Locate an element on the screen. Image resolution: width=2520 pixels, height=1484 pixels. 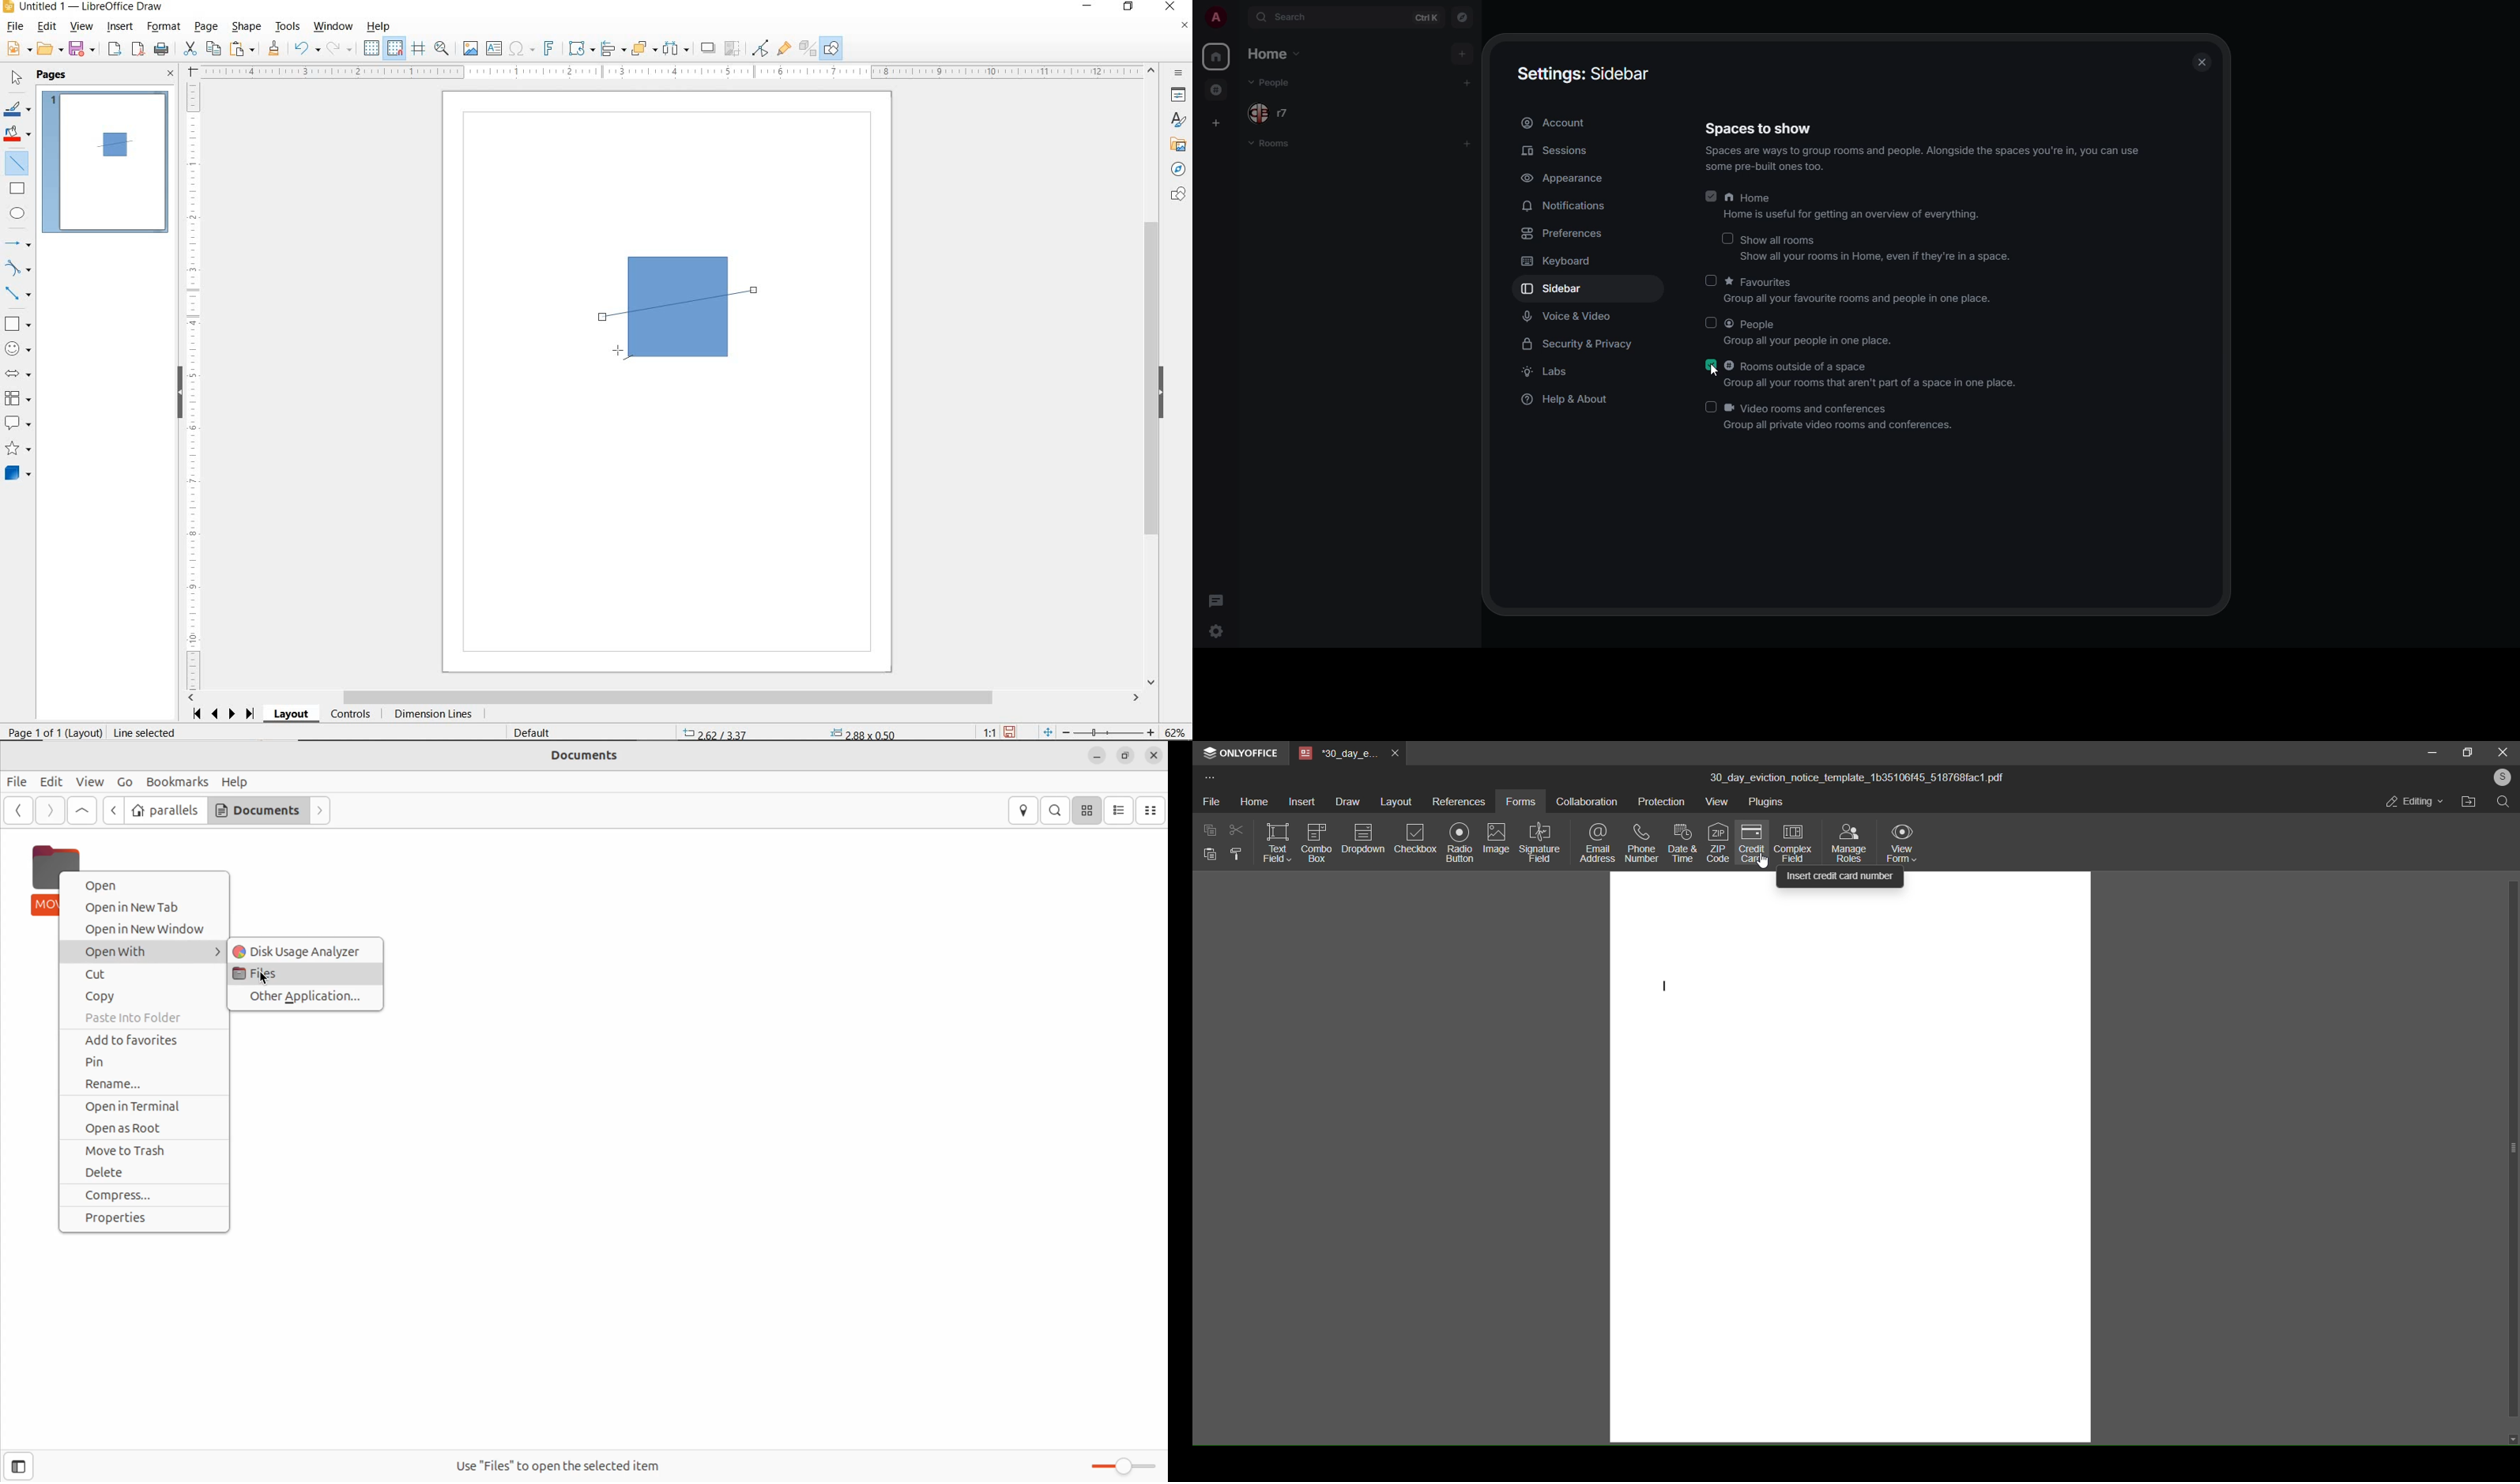
people is located at coordinates (1270, 113).